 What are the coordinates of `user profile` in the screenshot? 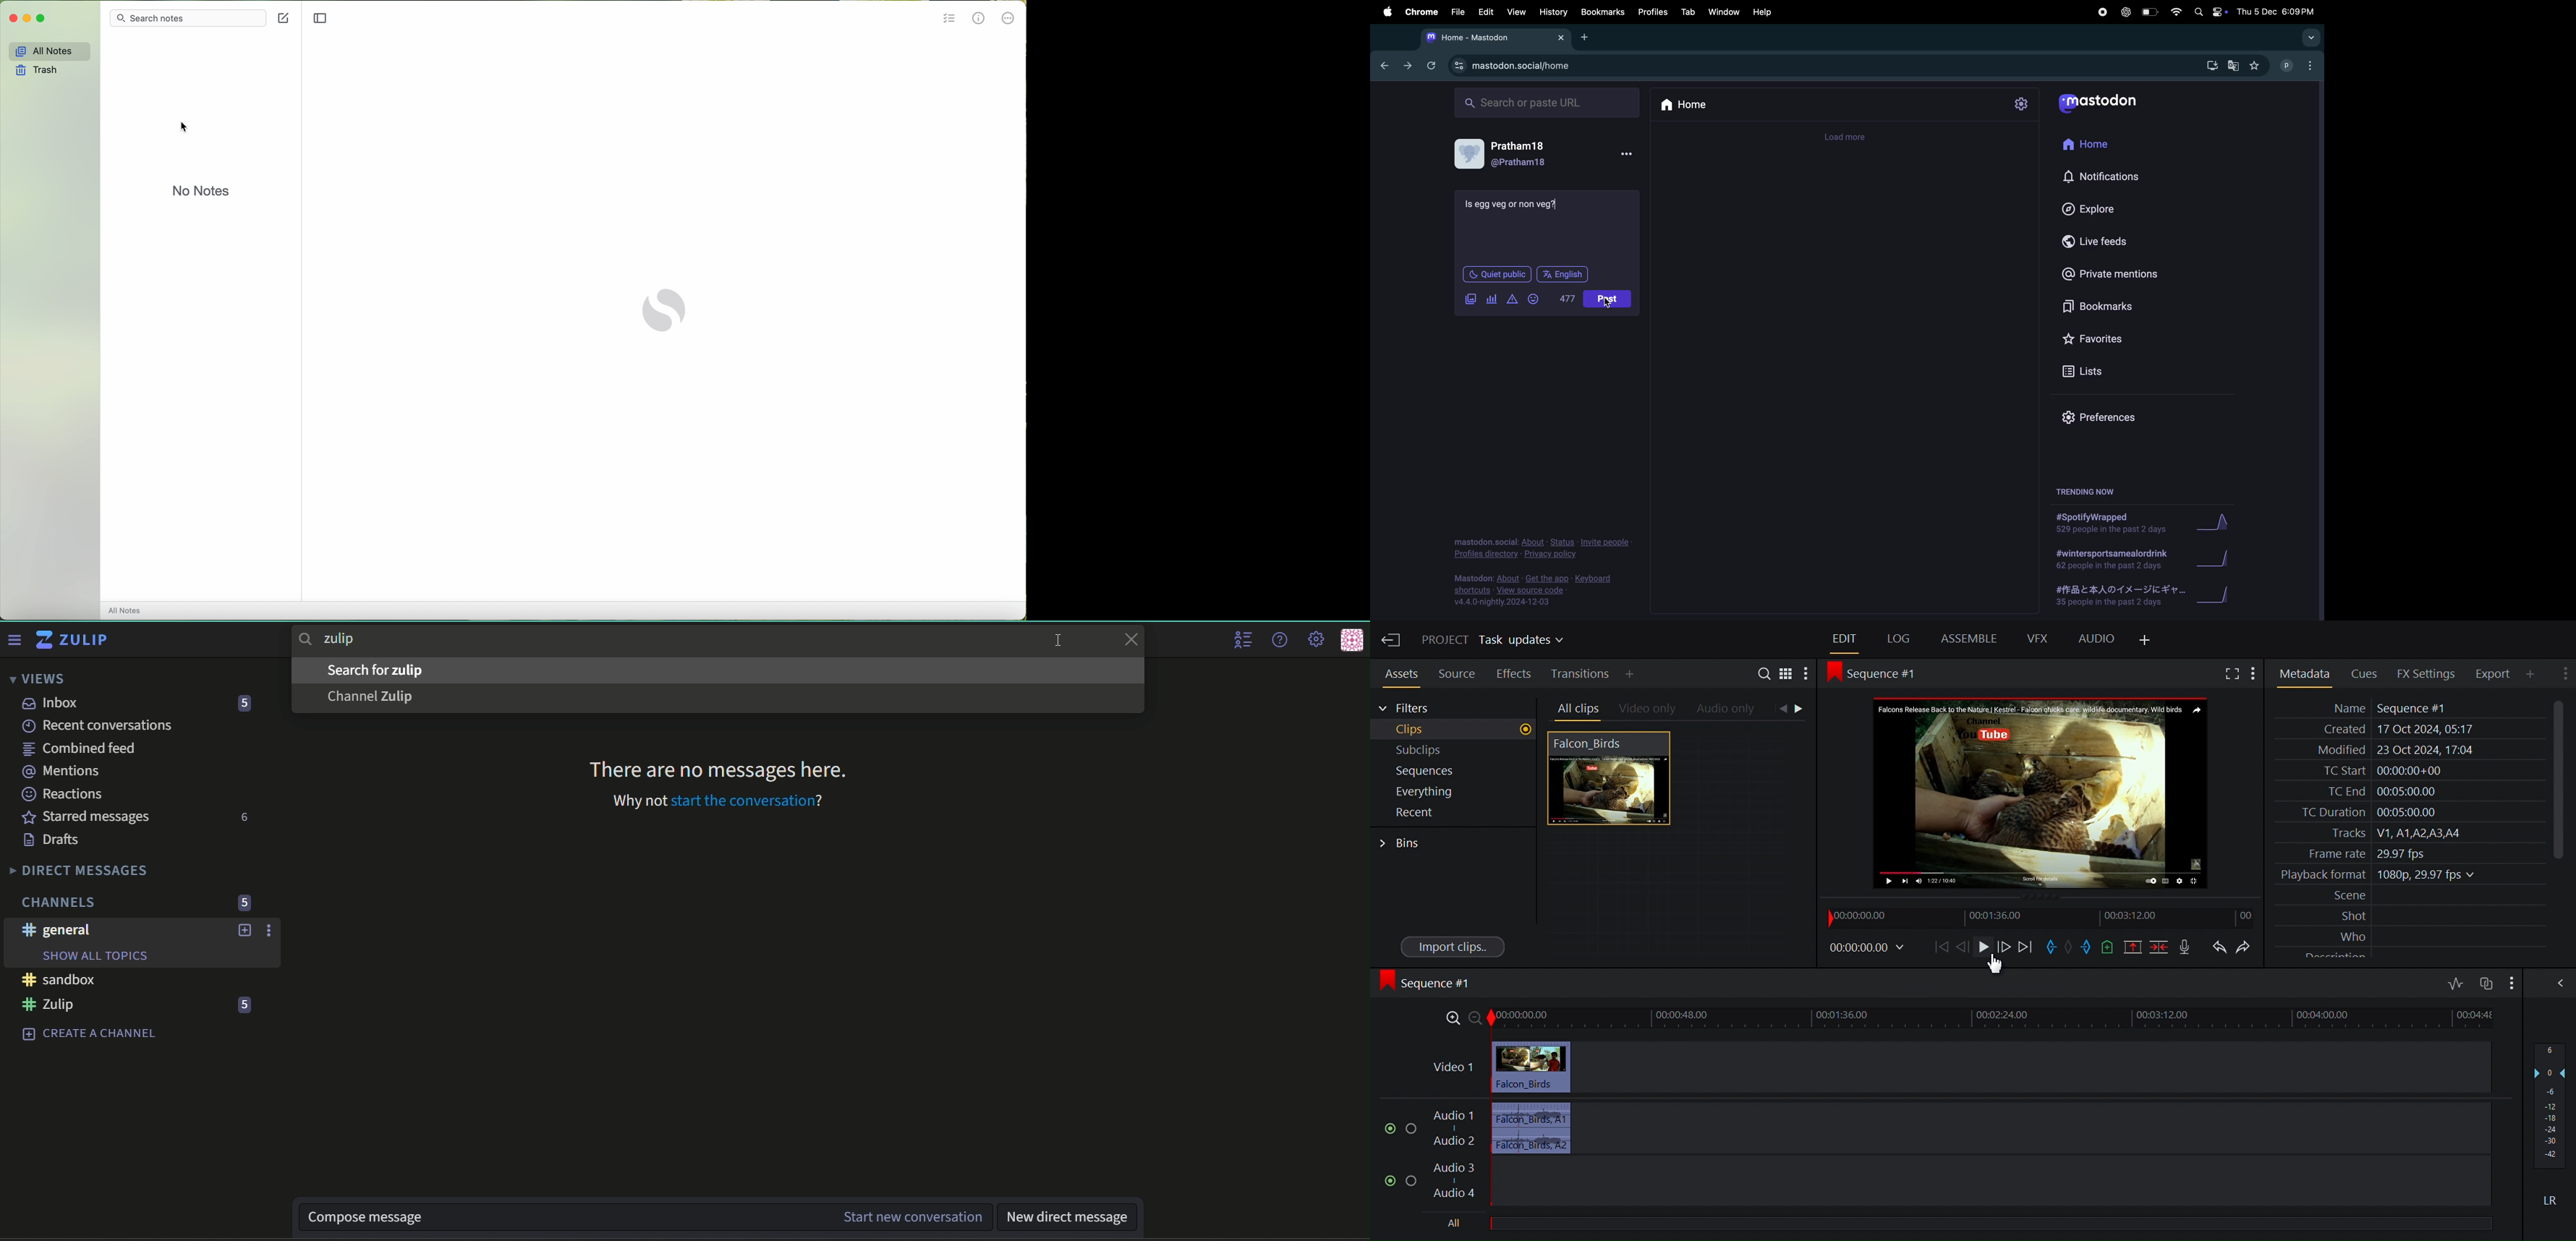 It's located at (2299, 65).